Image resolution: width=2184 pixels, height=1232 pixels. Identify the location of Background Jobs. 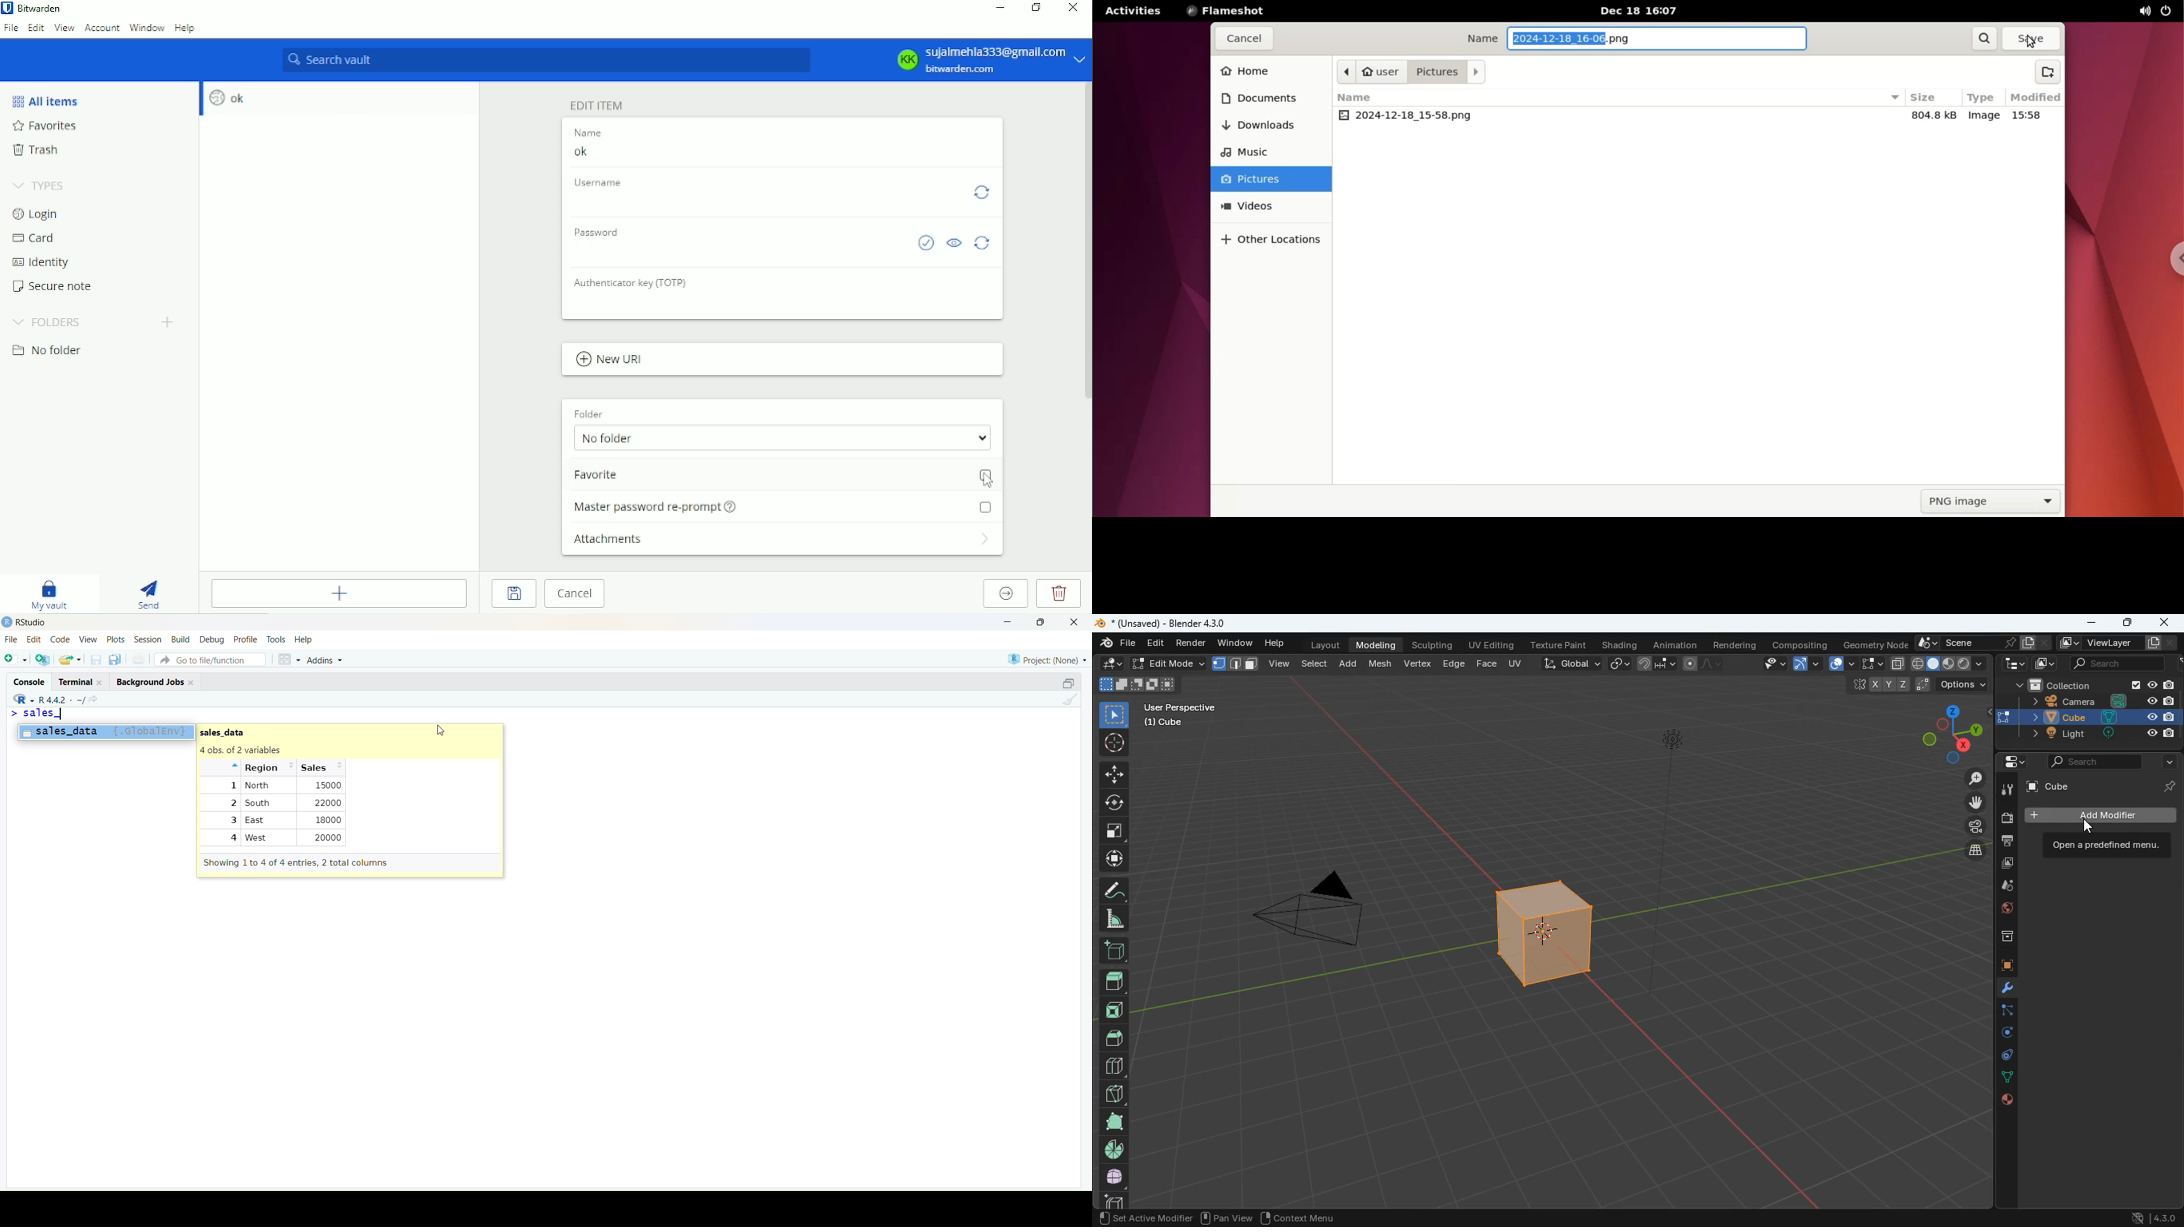
(156, 681).